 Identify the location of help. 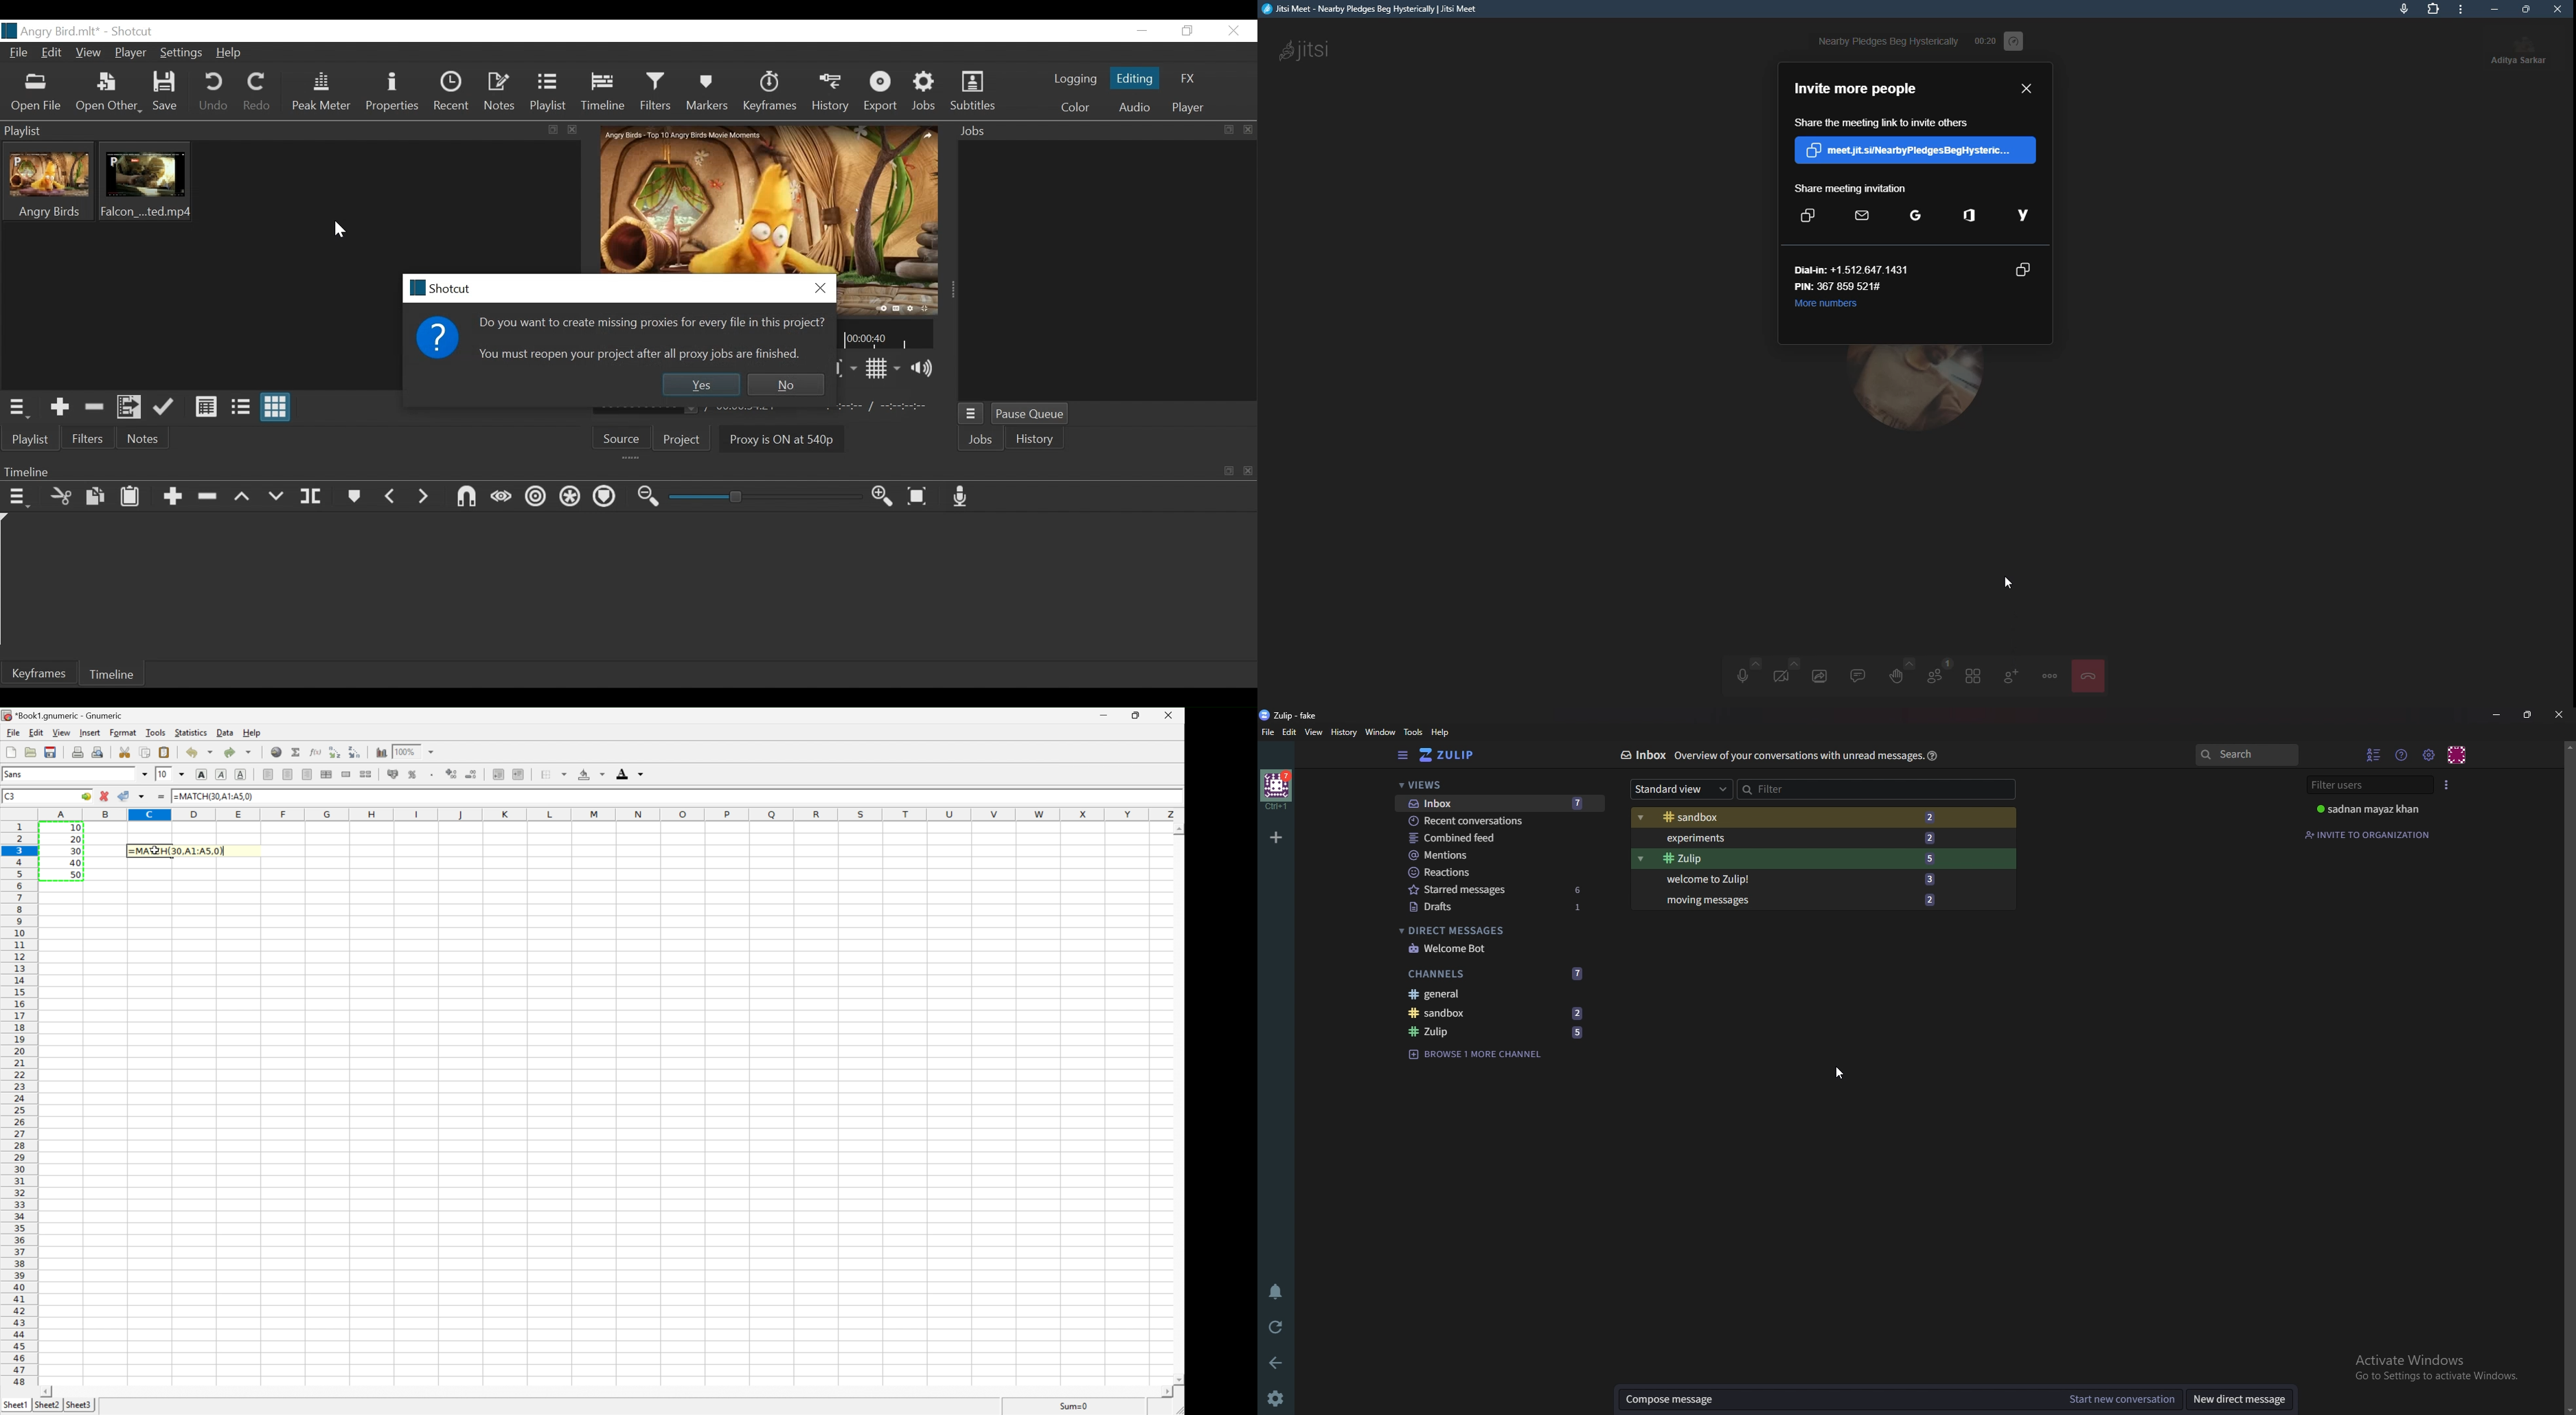
(1441, 732).